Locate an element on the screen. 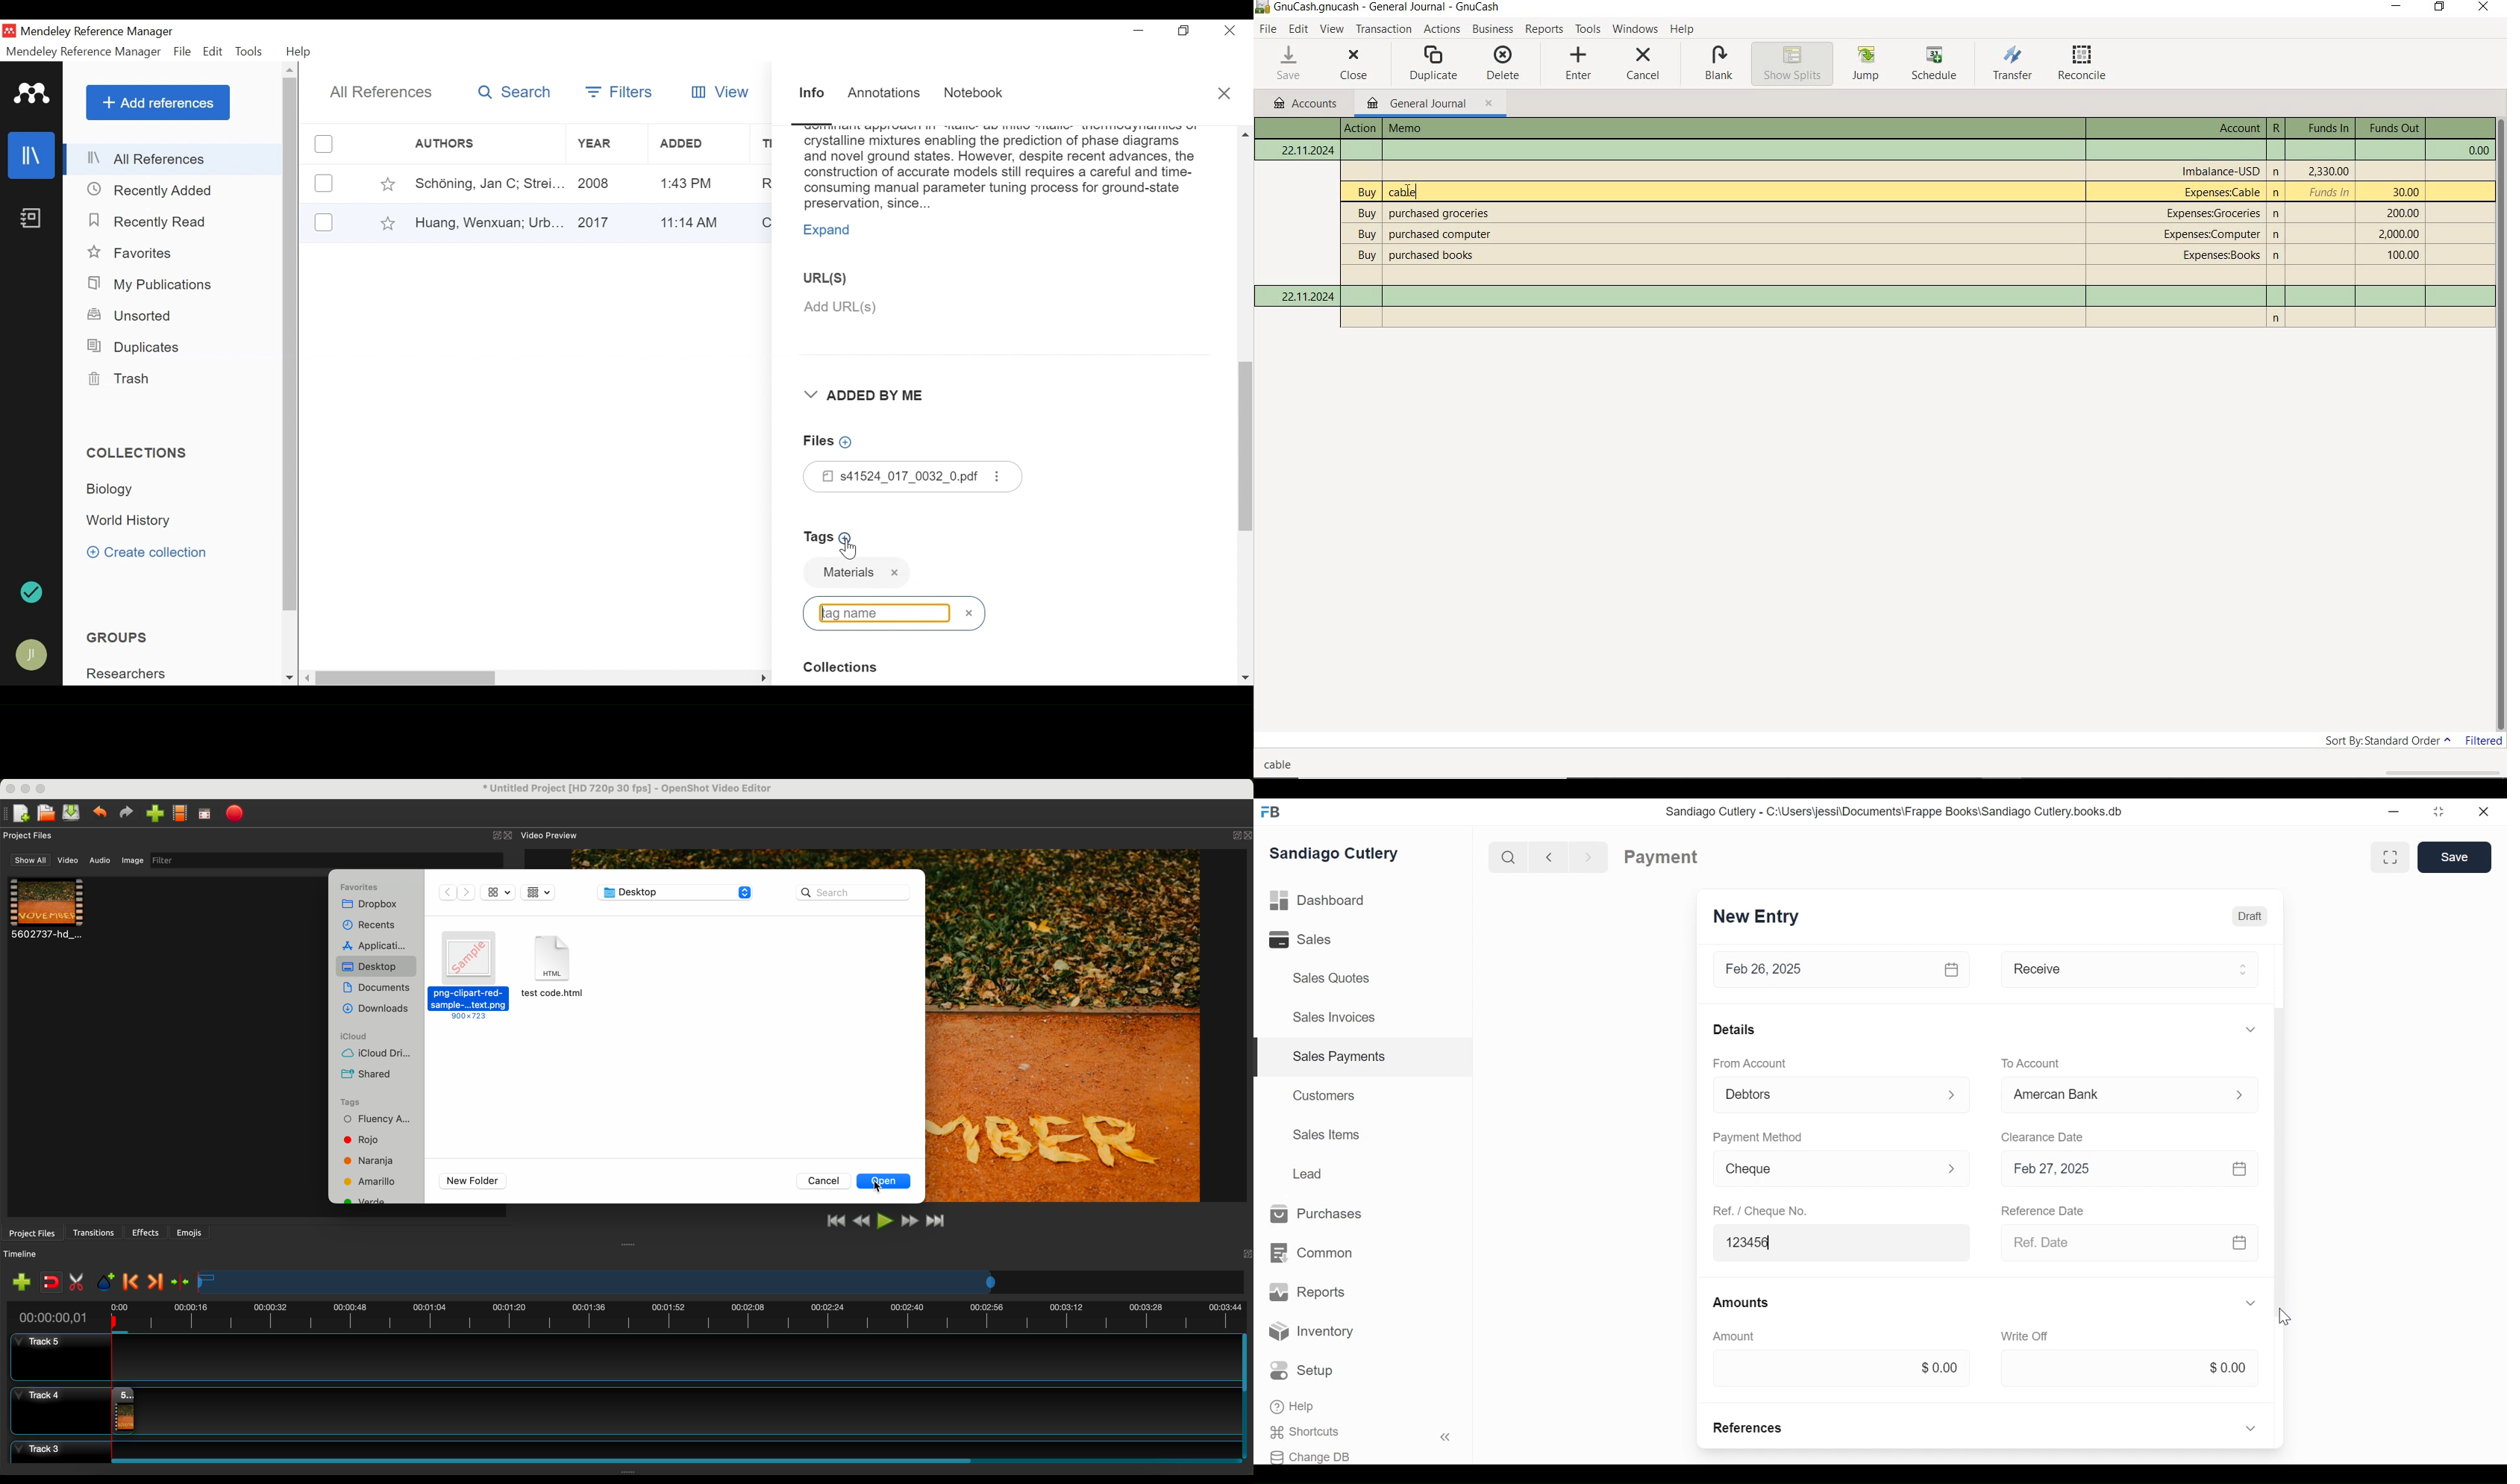 The width and height of the screenshot is (2520, 1484). video preview is located at coordinates (548, 835).